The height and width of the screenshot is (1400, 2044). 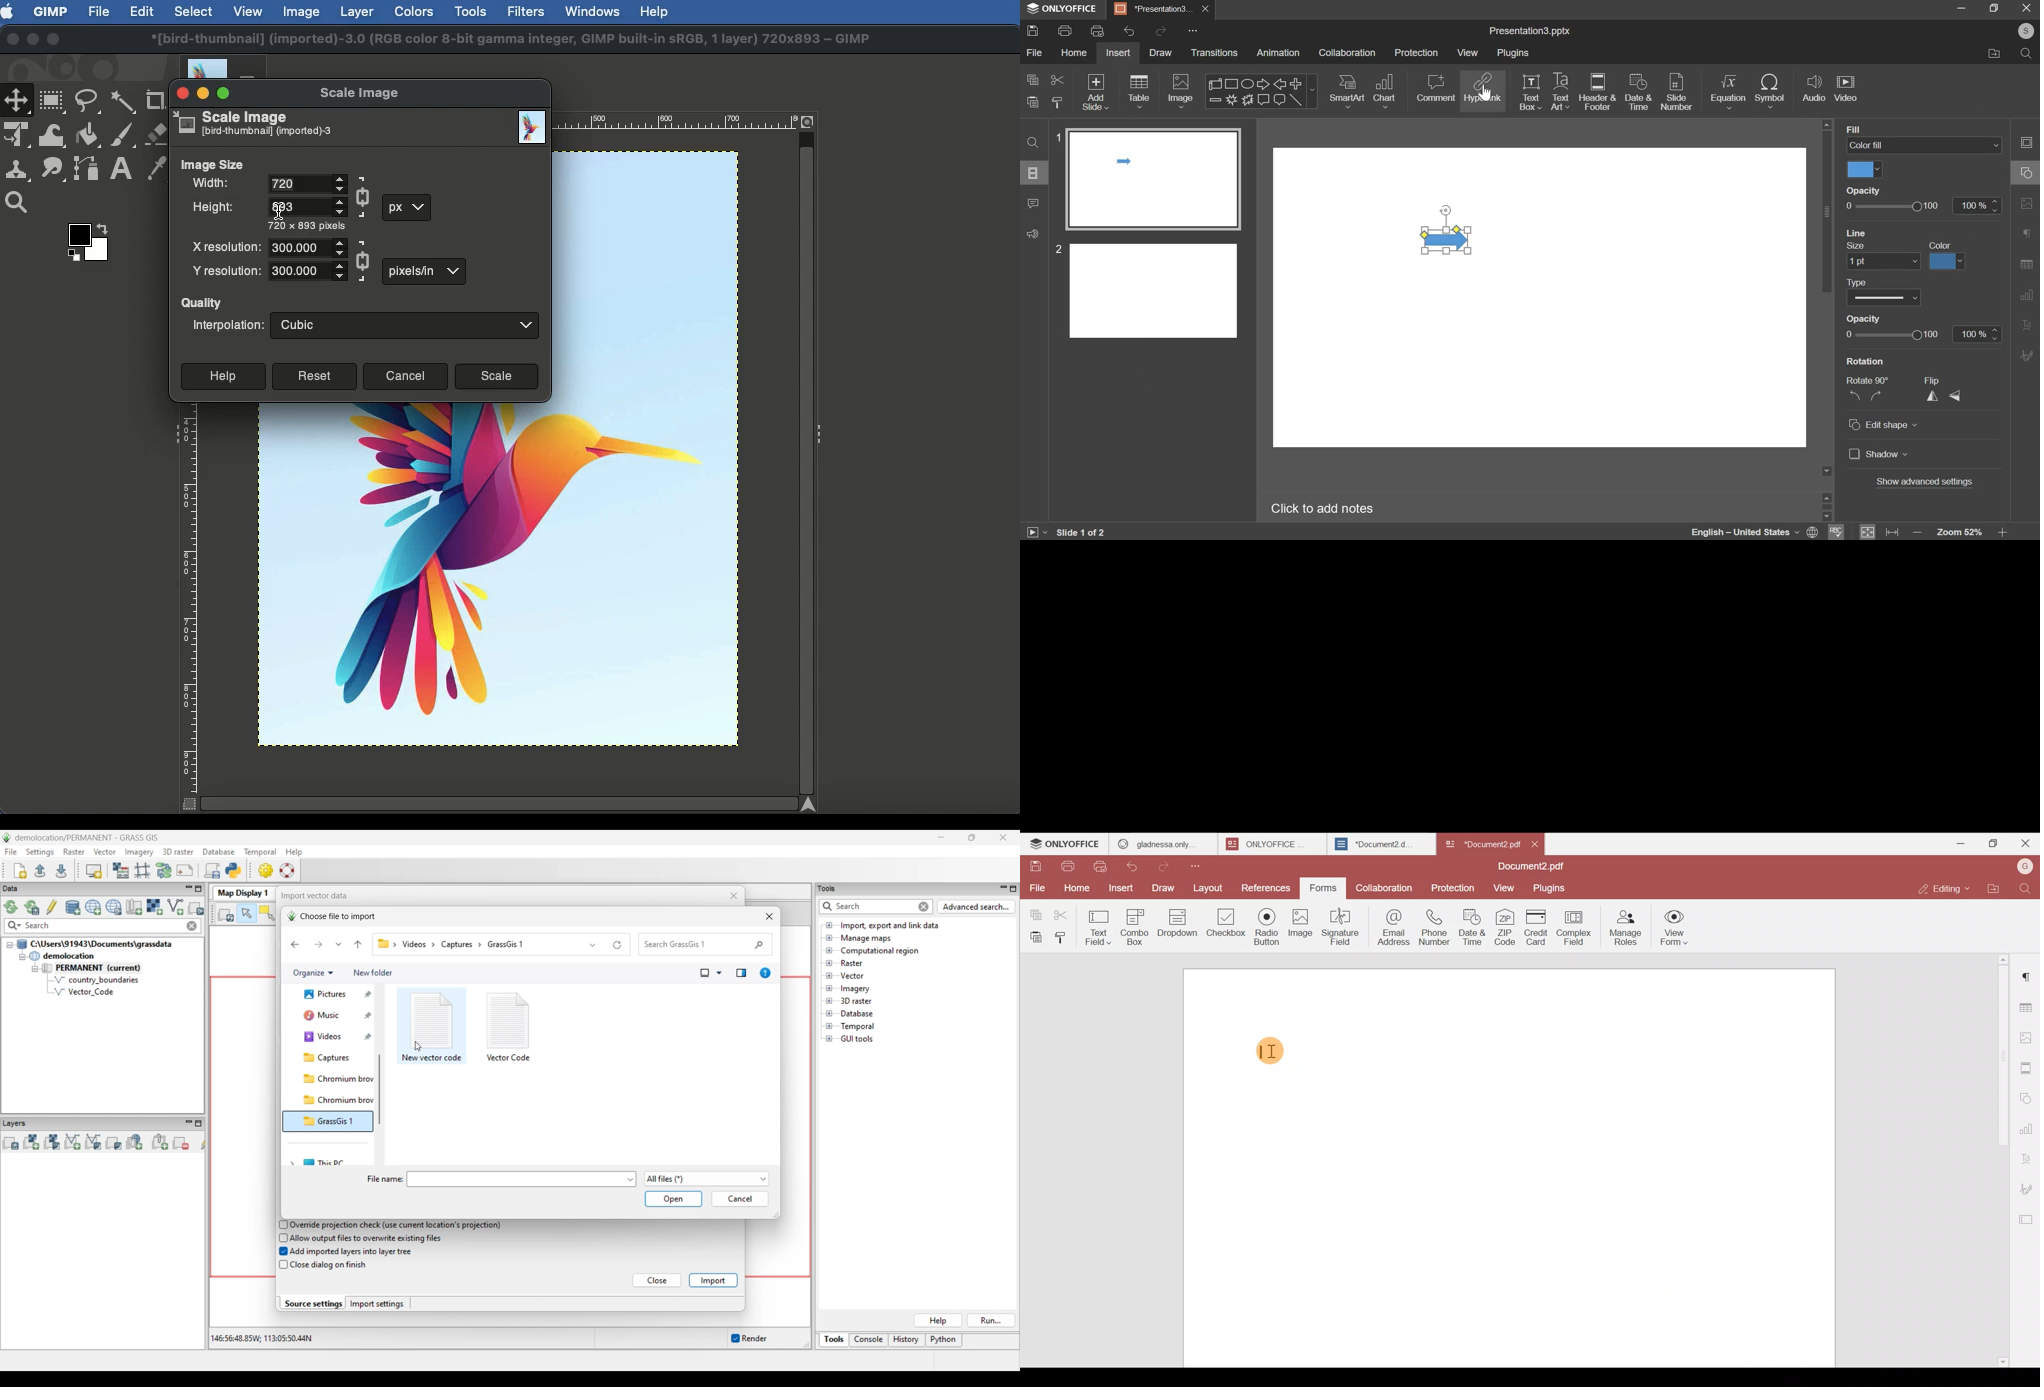 What do you see at coordinates (313, 376) in the screenshot?
I see `Reset` at bounding box center [313, 376].